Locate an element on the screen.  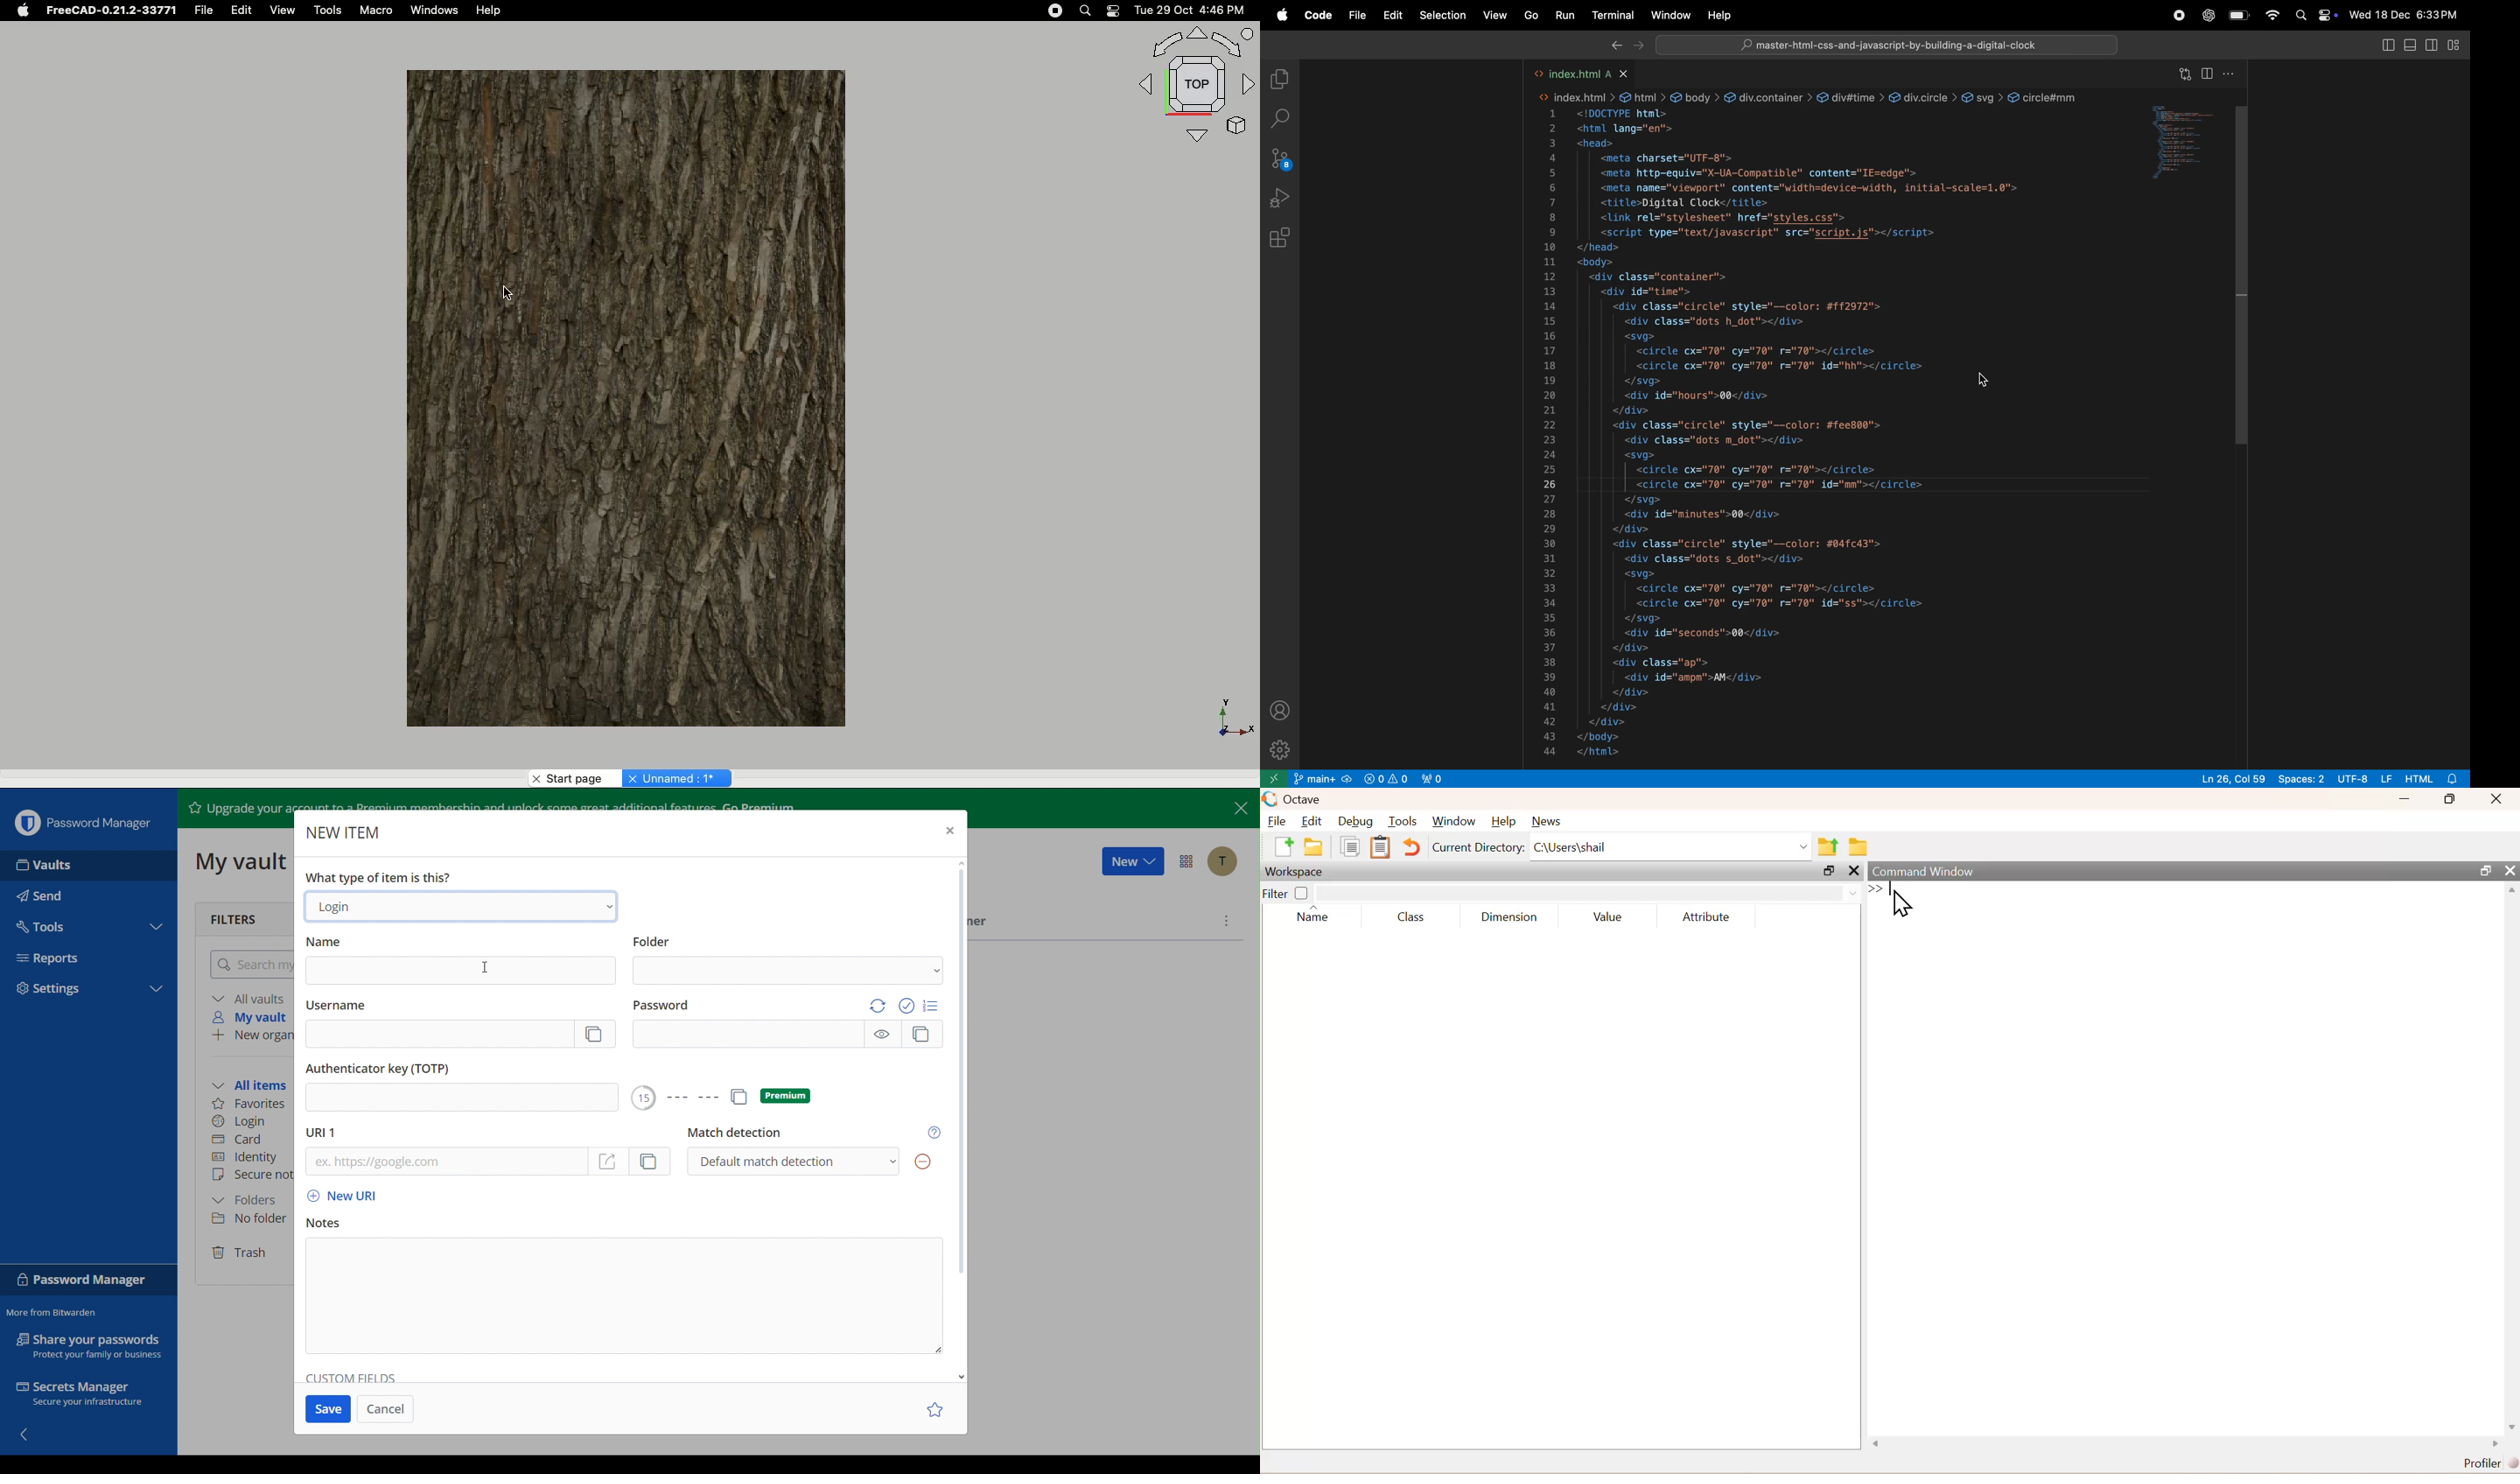
Close is located at coordinates (2498, 800).